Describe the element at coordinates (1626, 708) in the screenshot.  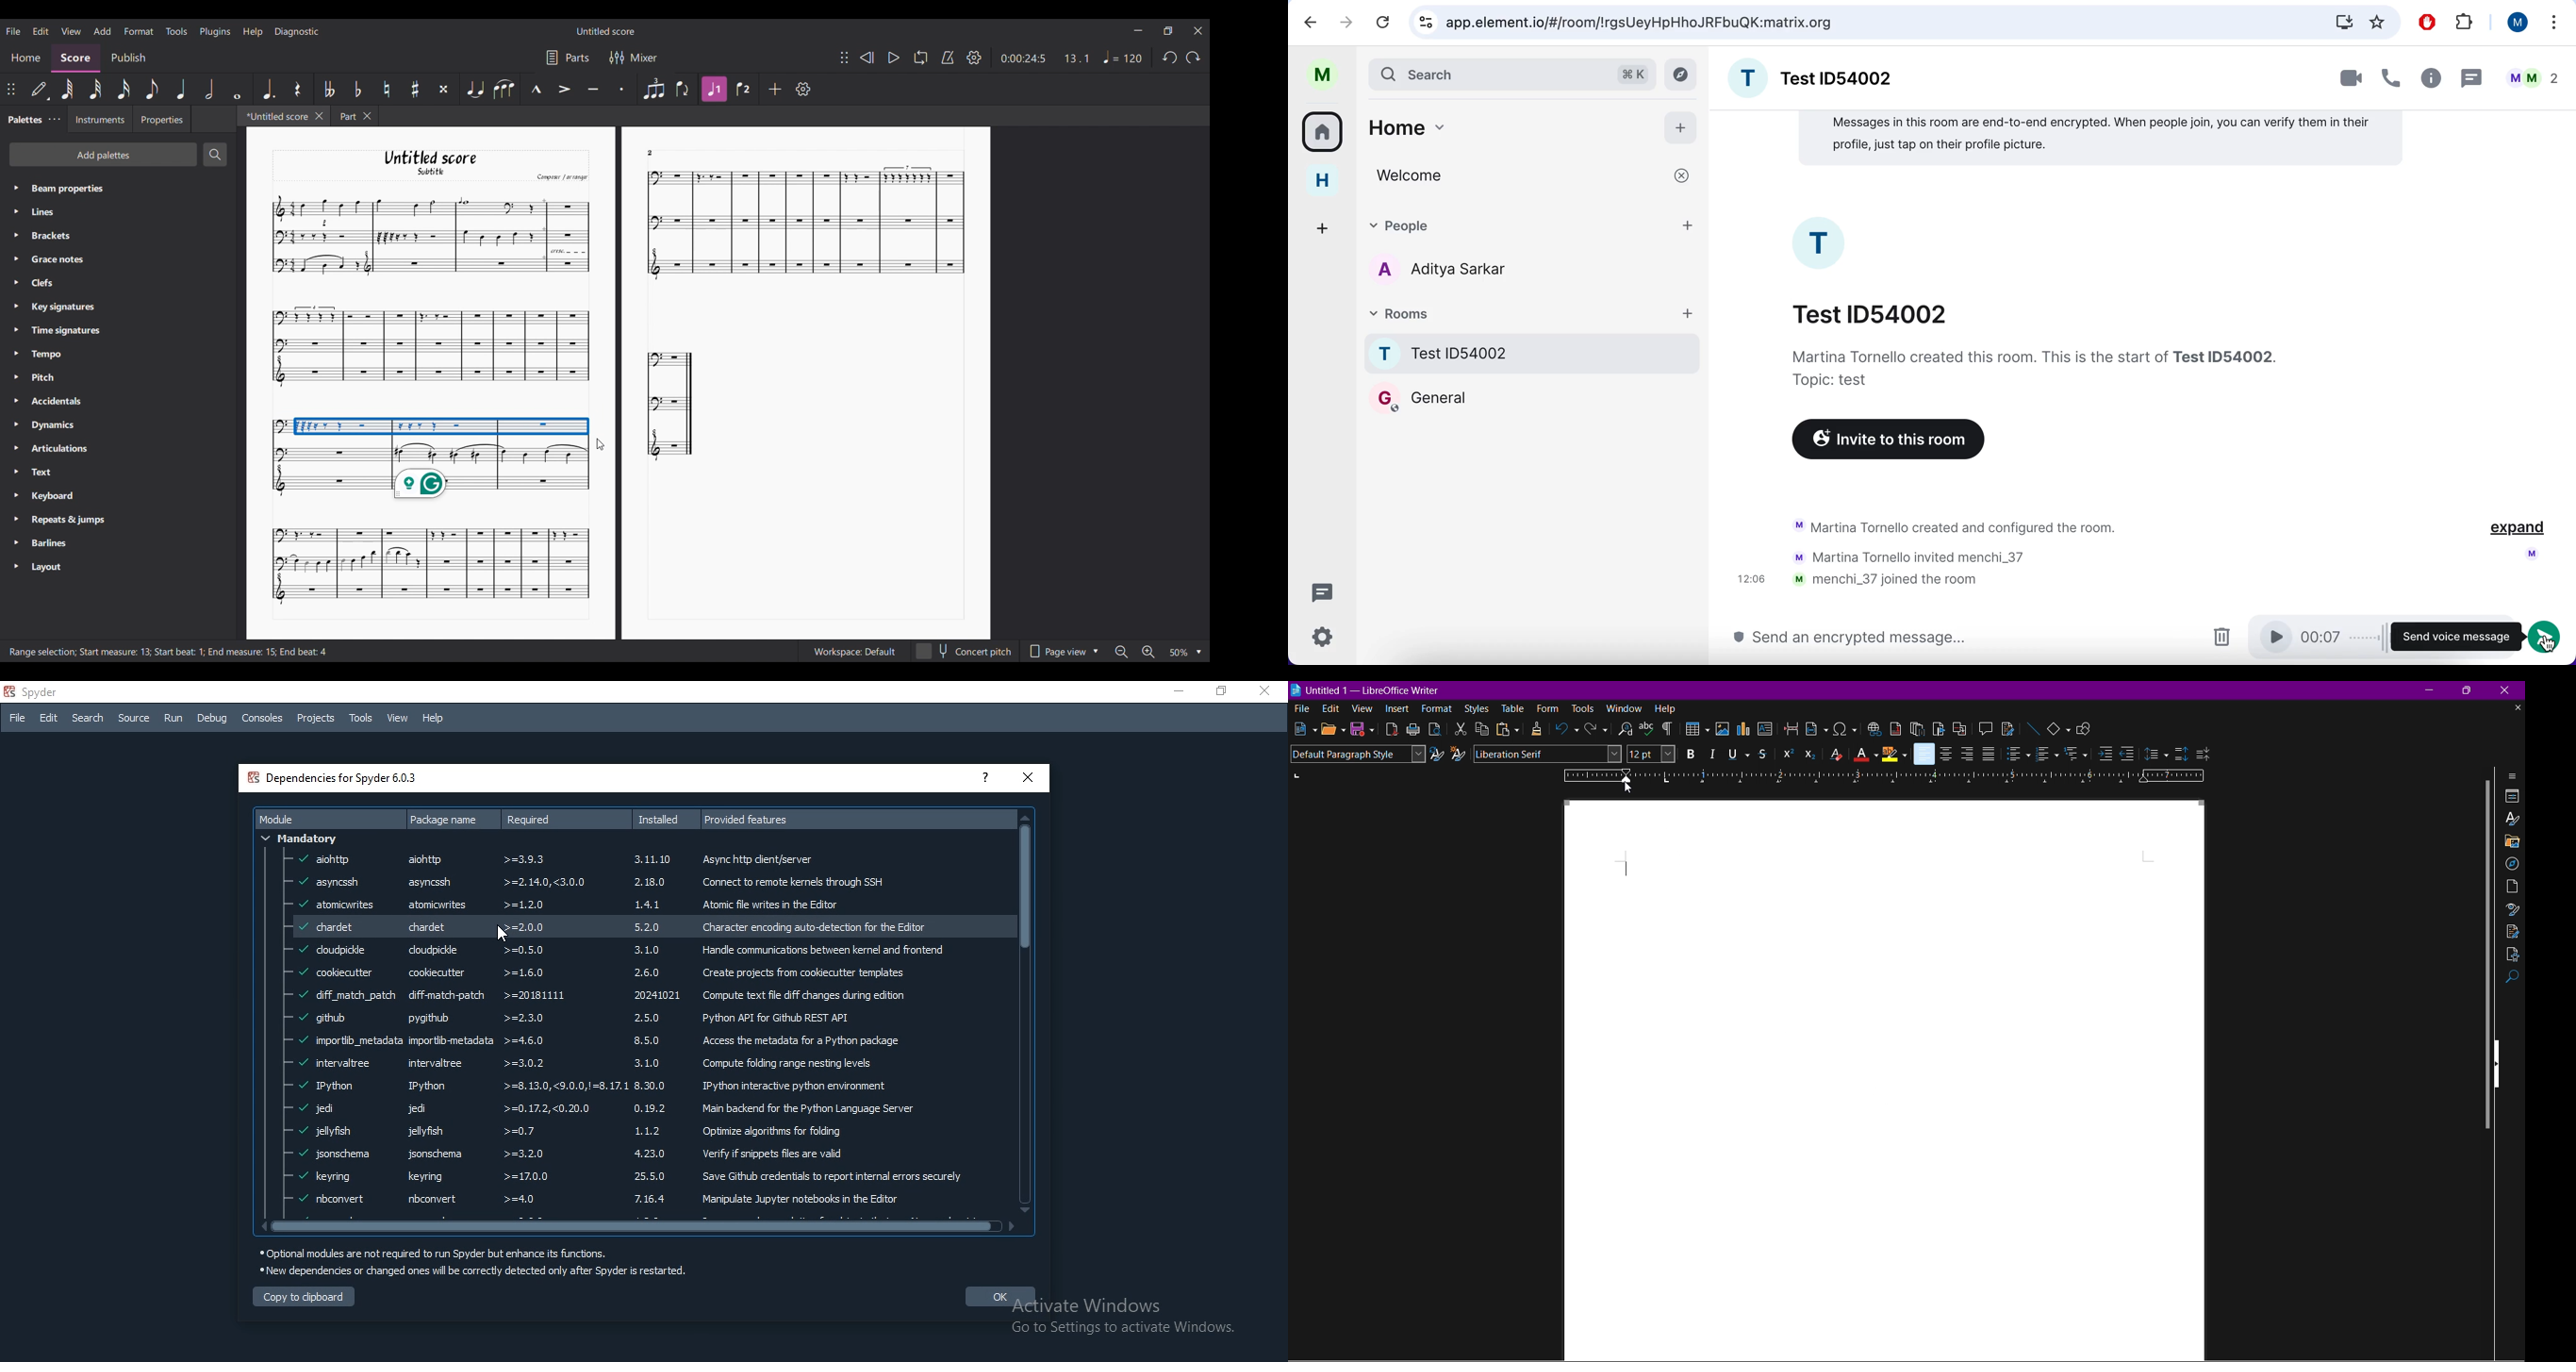
I see `window` at that location.